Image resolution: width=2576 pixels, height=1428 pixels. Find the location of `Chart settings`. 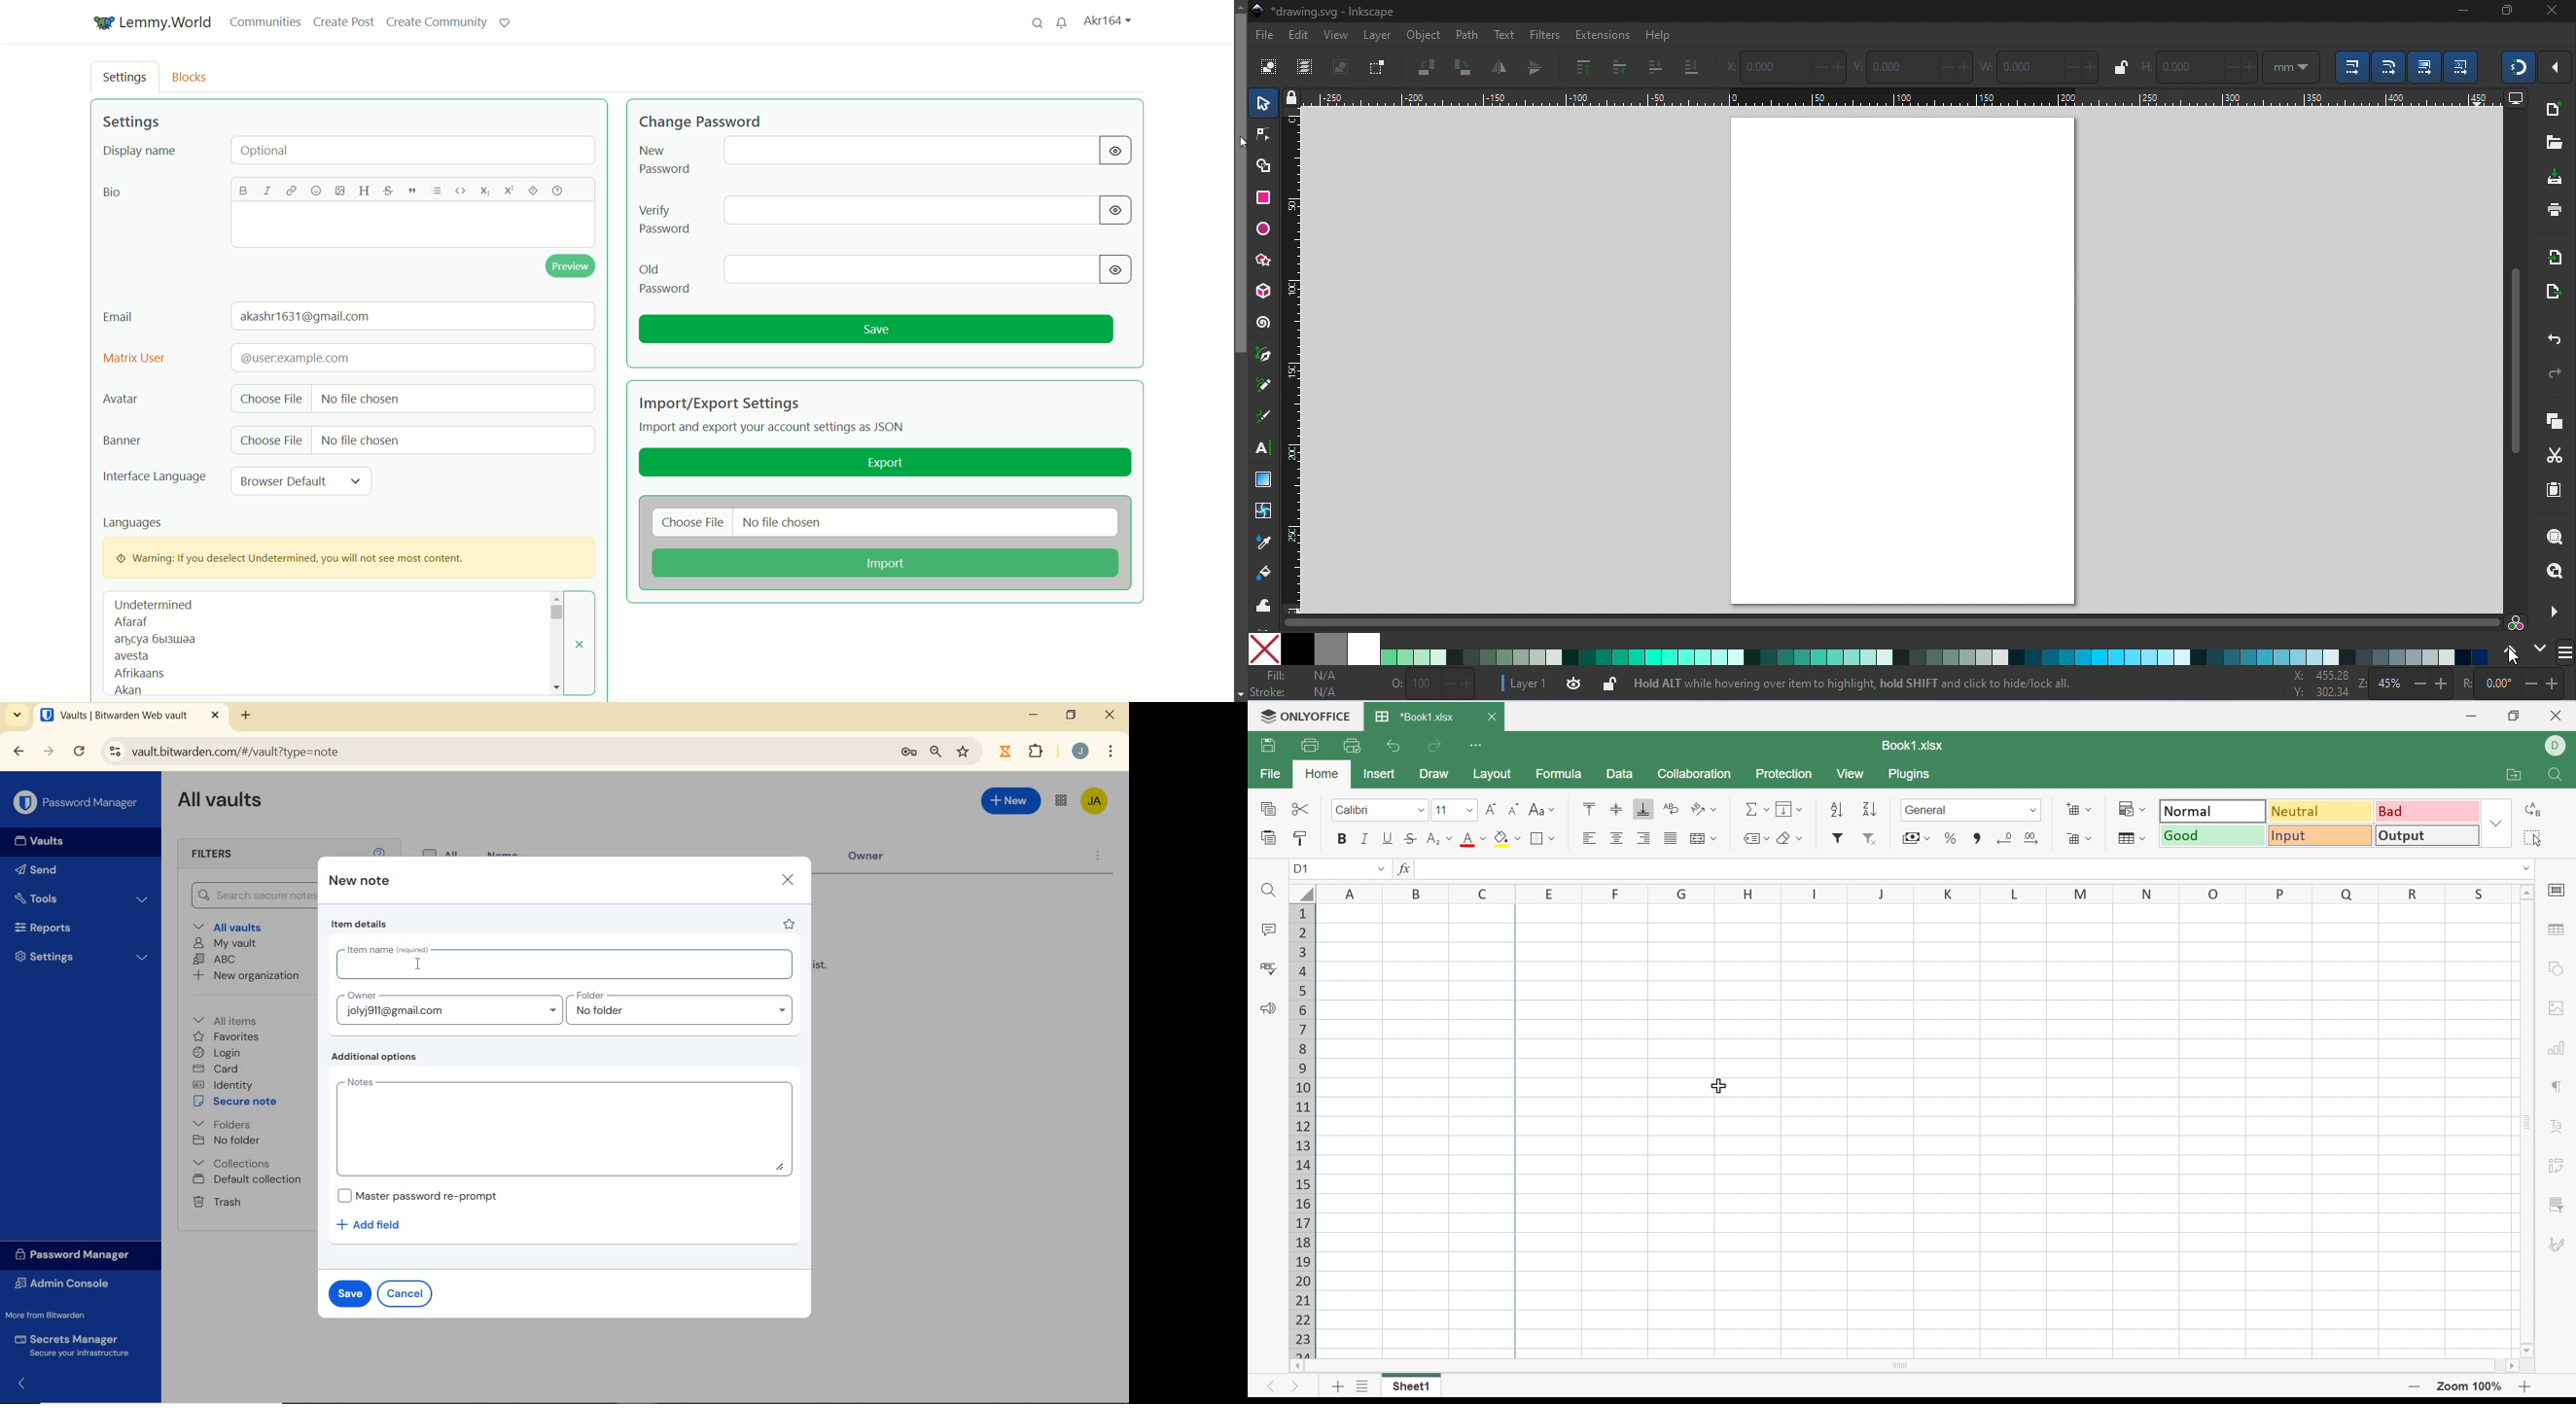

Chart settings is located at coordinates (2560, 1048).